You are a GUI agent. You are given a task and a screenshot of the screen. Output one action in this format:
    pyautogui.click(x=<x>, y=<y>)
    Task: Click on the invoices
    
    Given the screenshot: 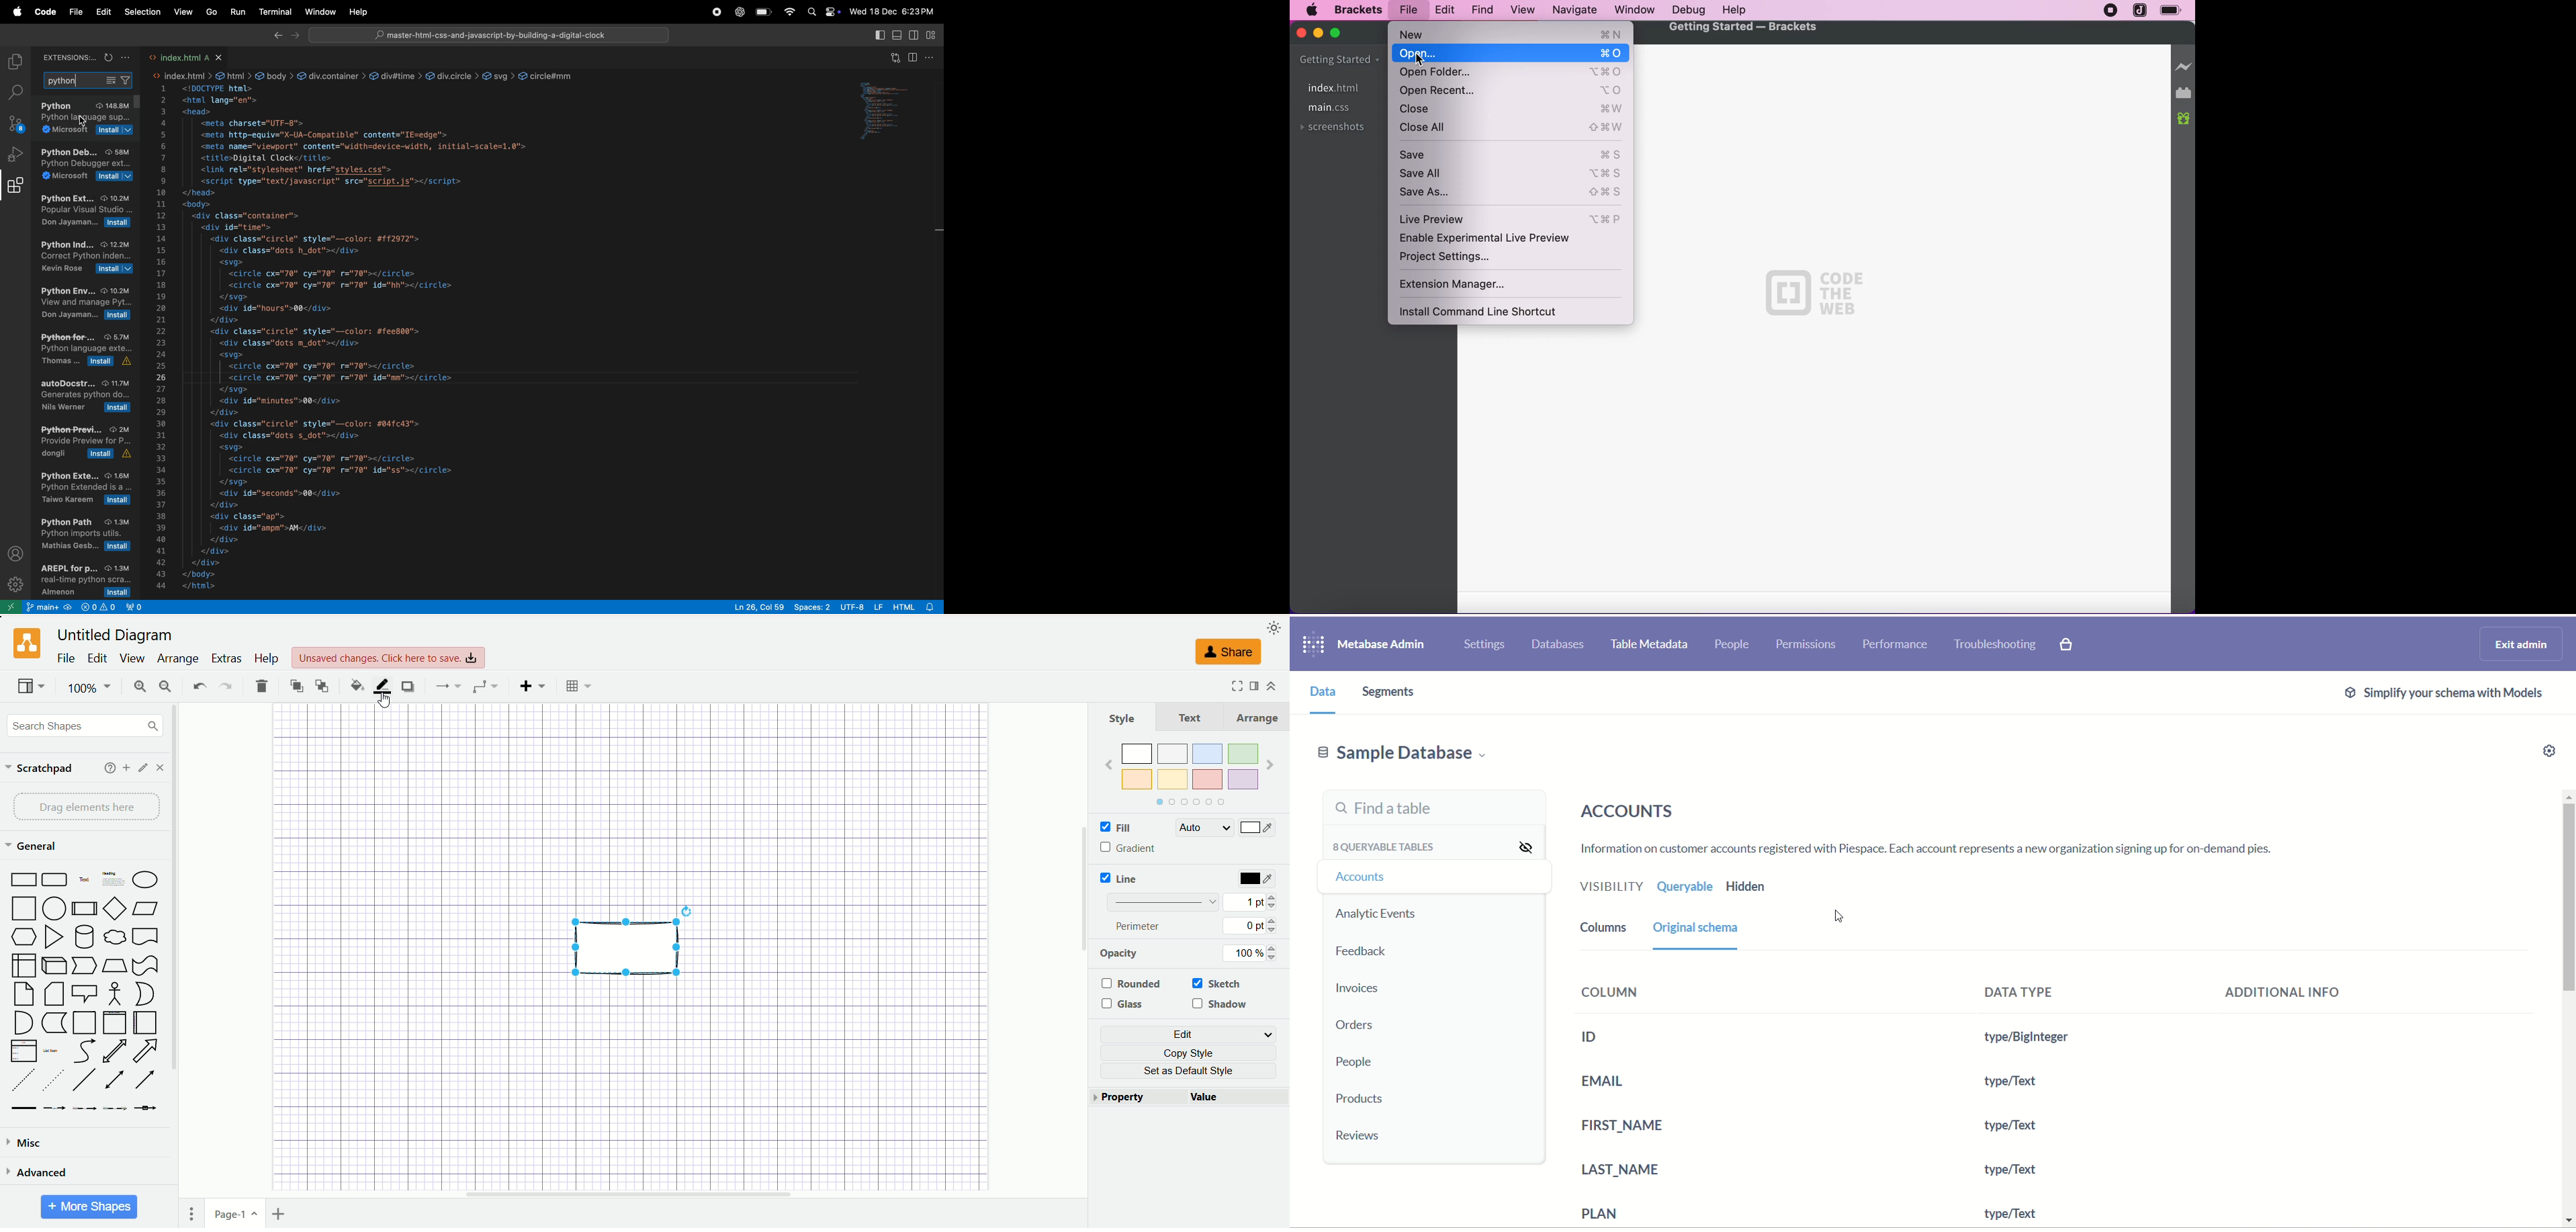 What is the action you would take?
    pyautogui.click(x=1363, y=988)
    